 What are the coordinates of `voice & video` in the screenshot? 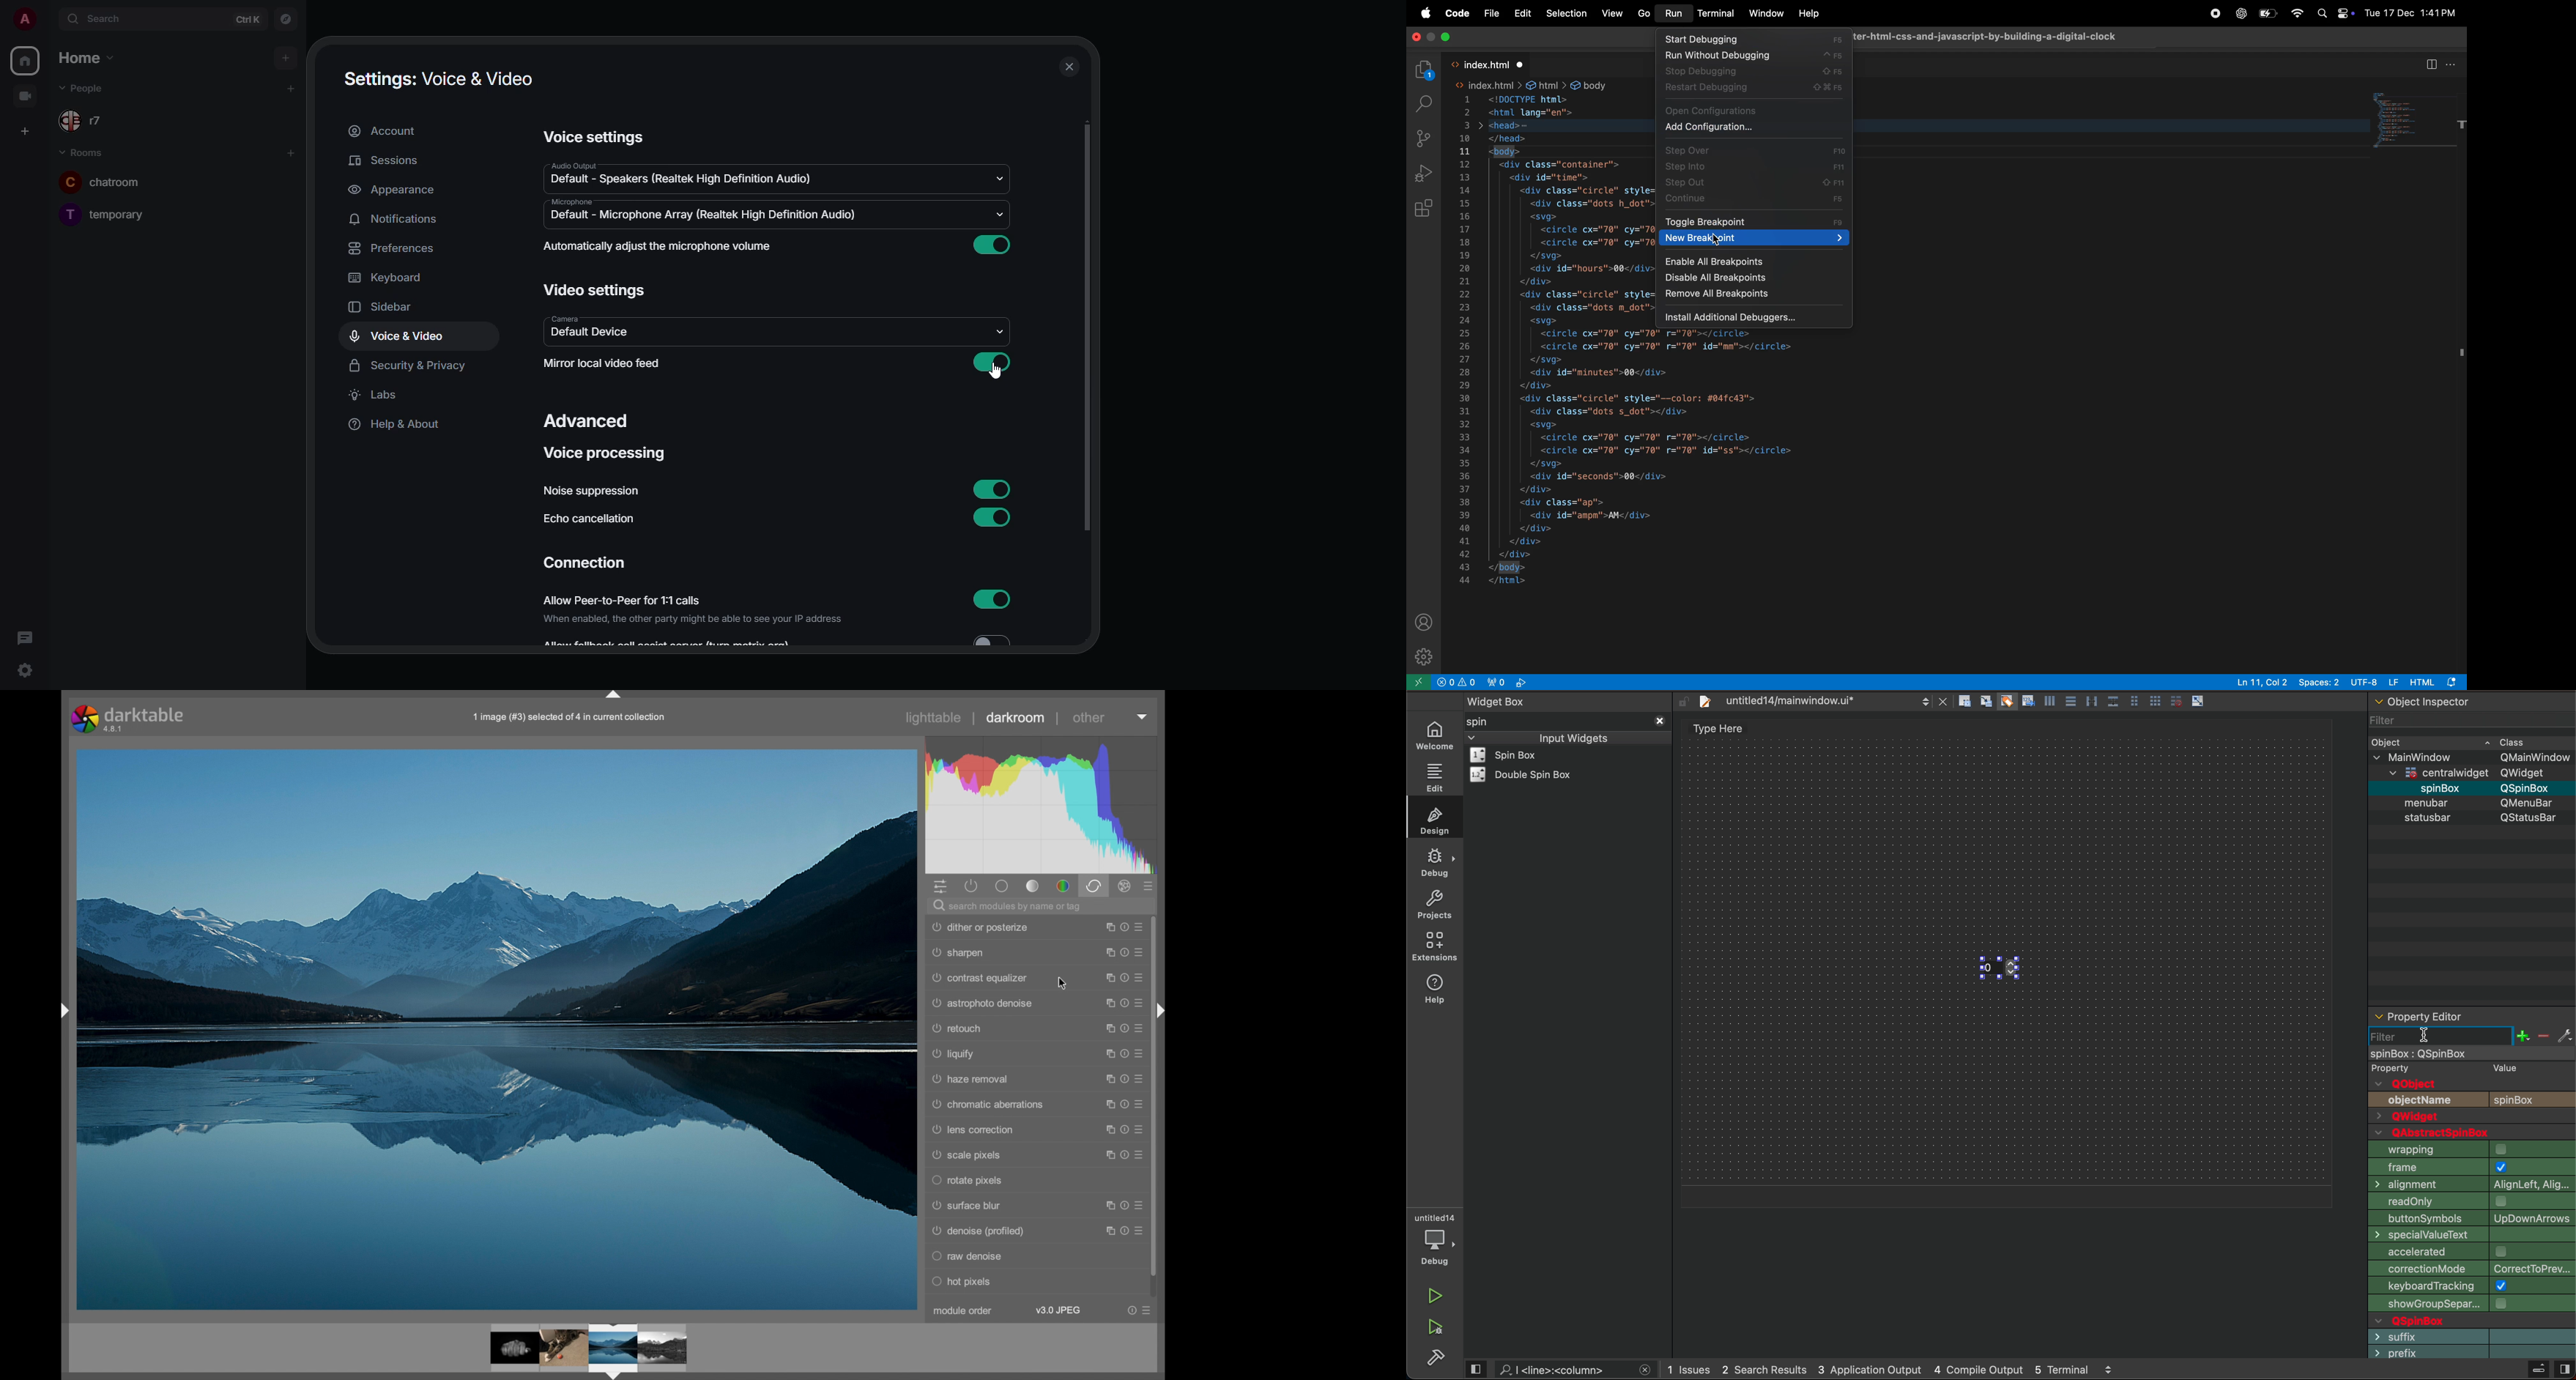 It's located at (398, 336).